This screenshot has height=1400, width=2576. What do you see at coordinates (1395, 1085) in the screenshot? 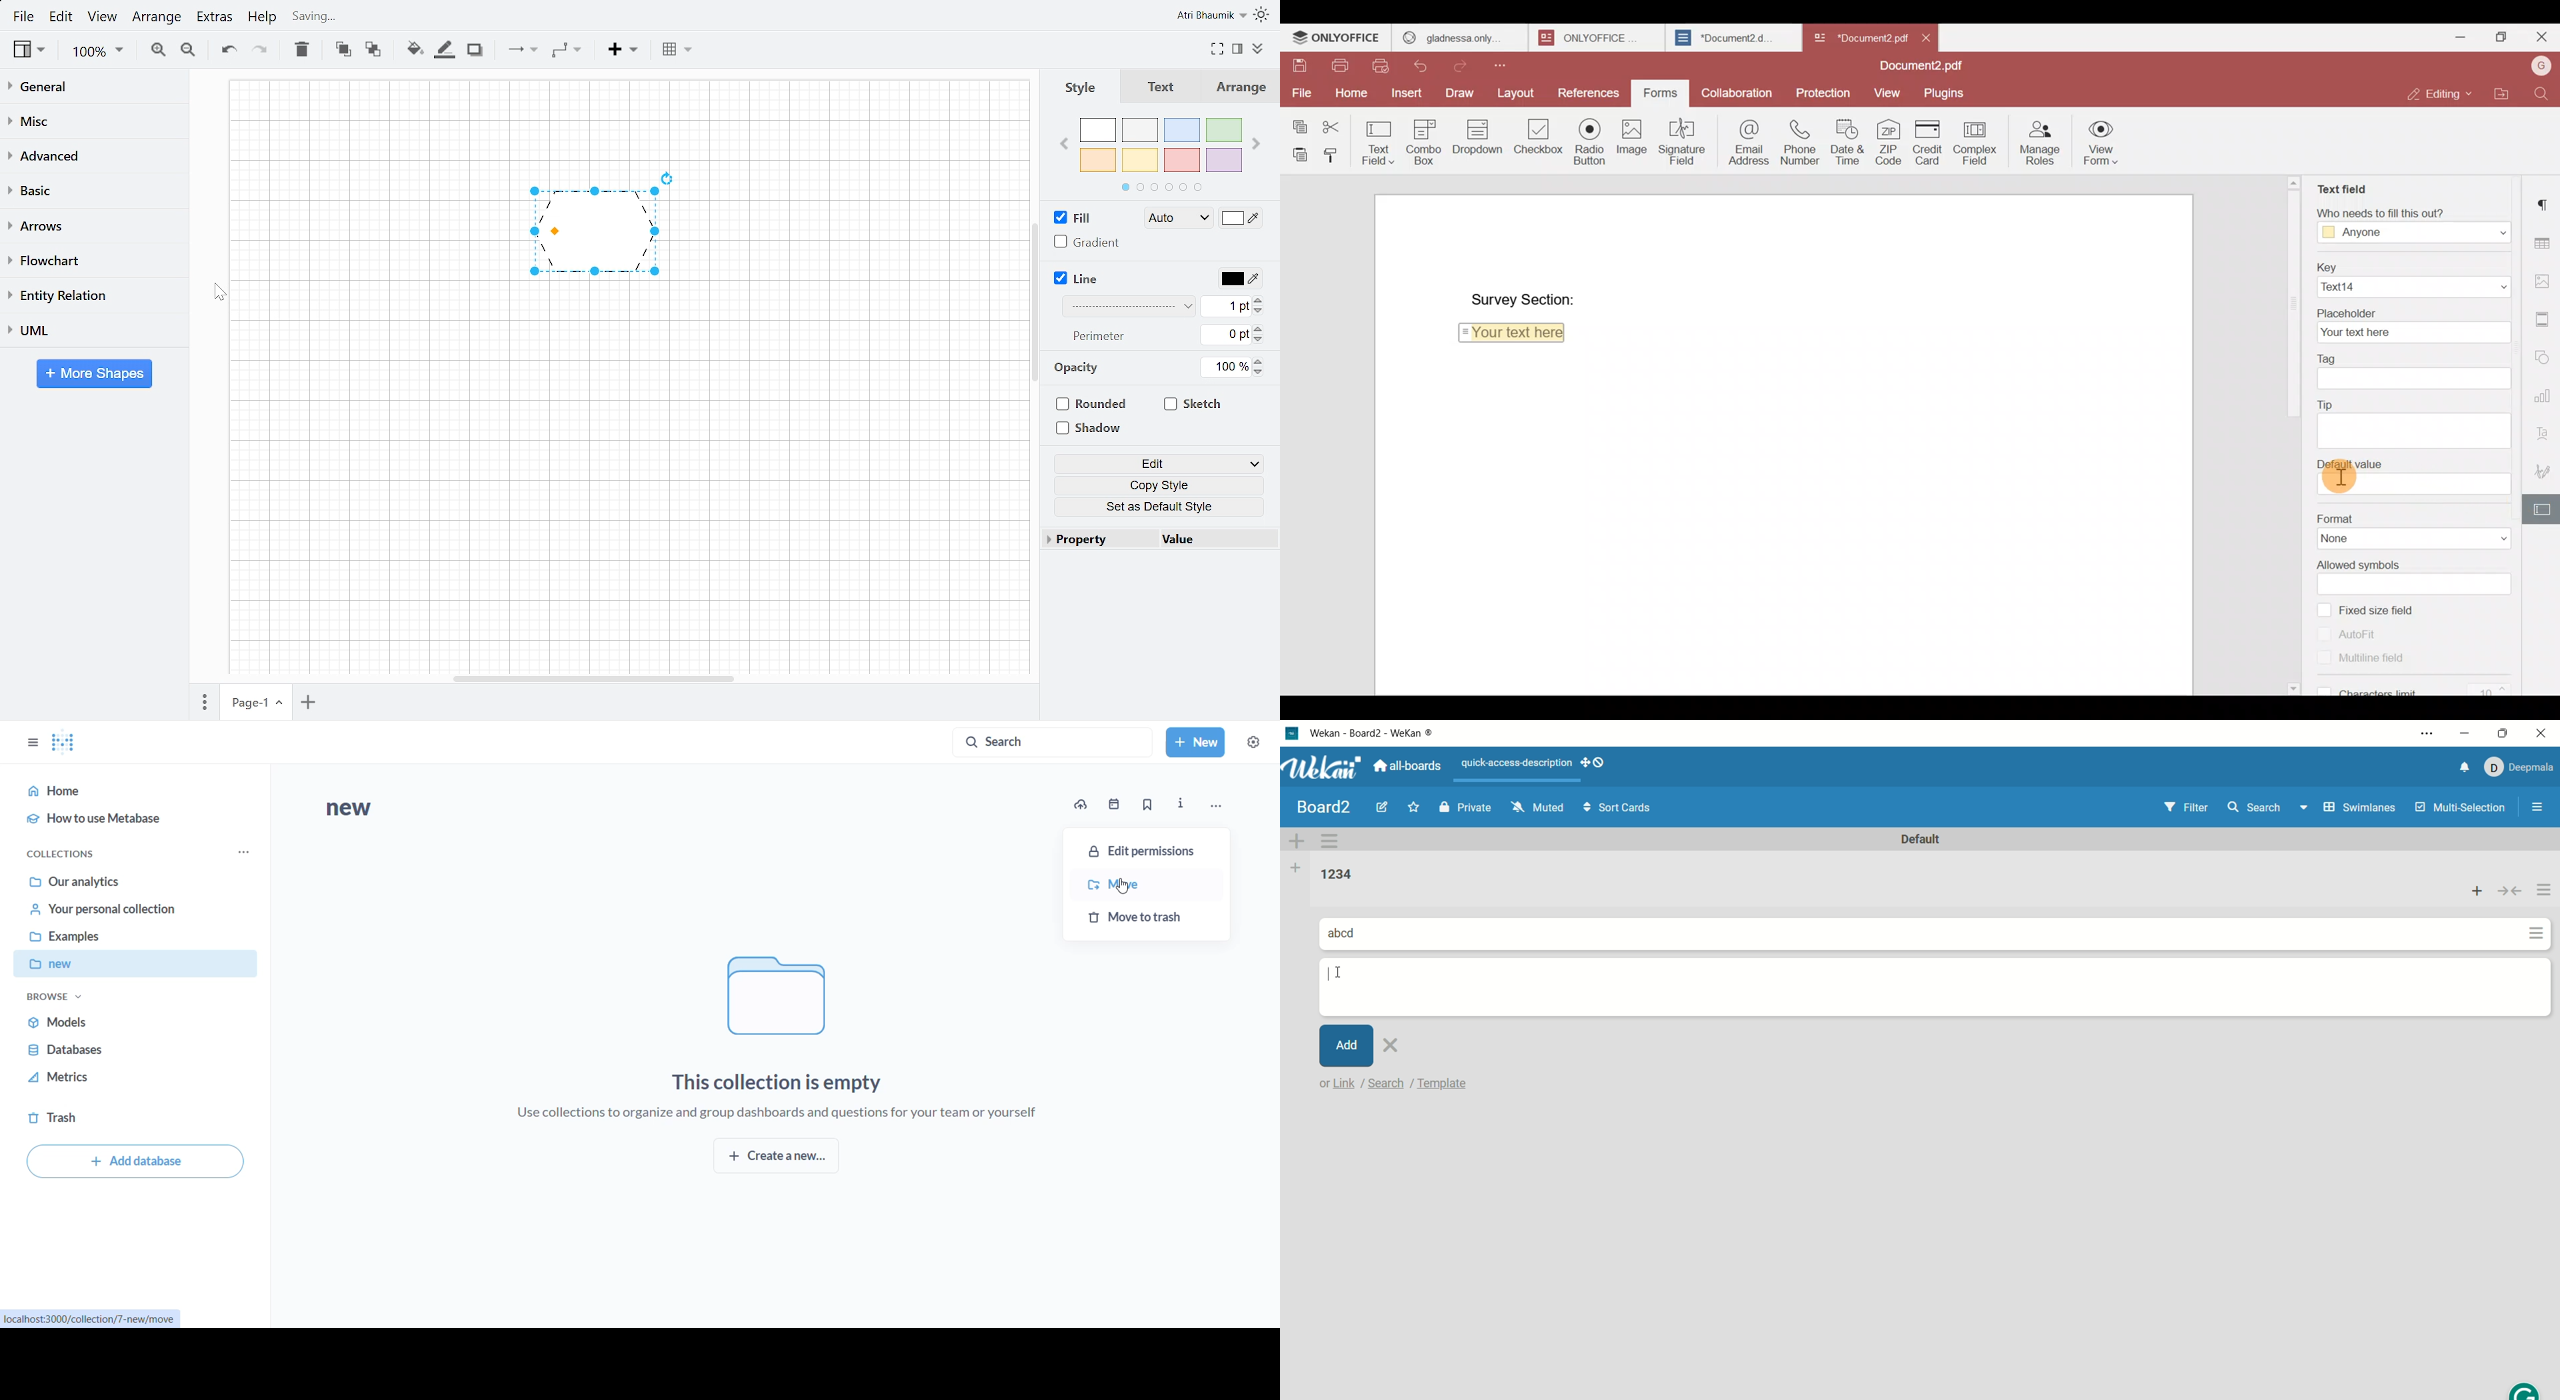
I see `text` at bounding box center [1395, 1085].